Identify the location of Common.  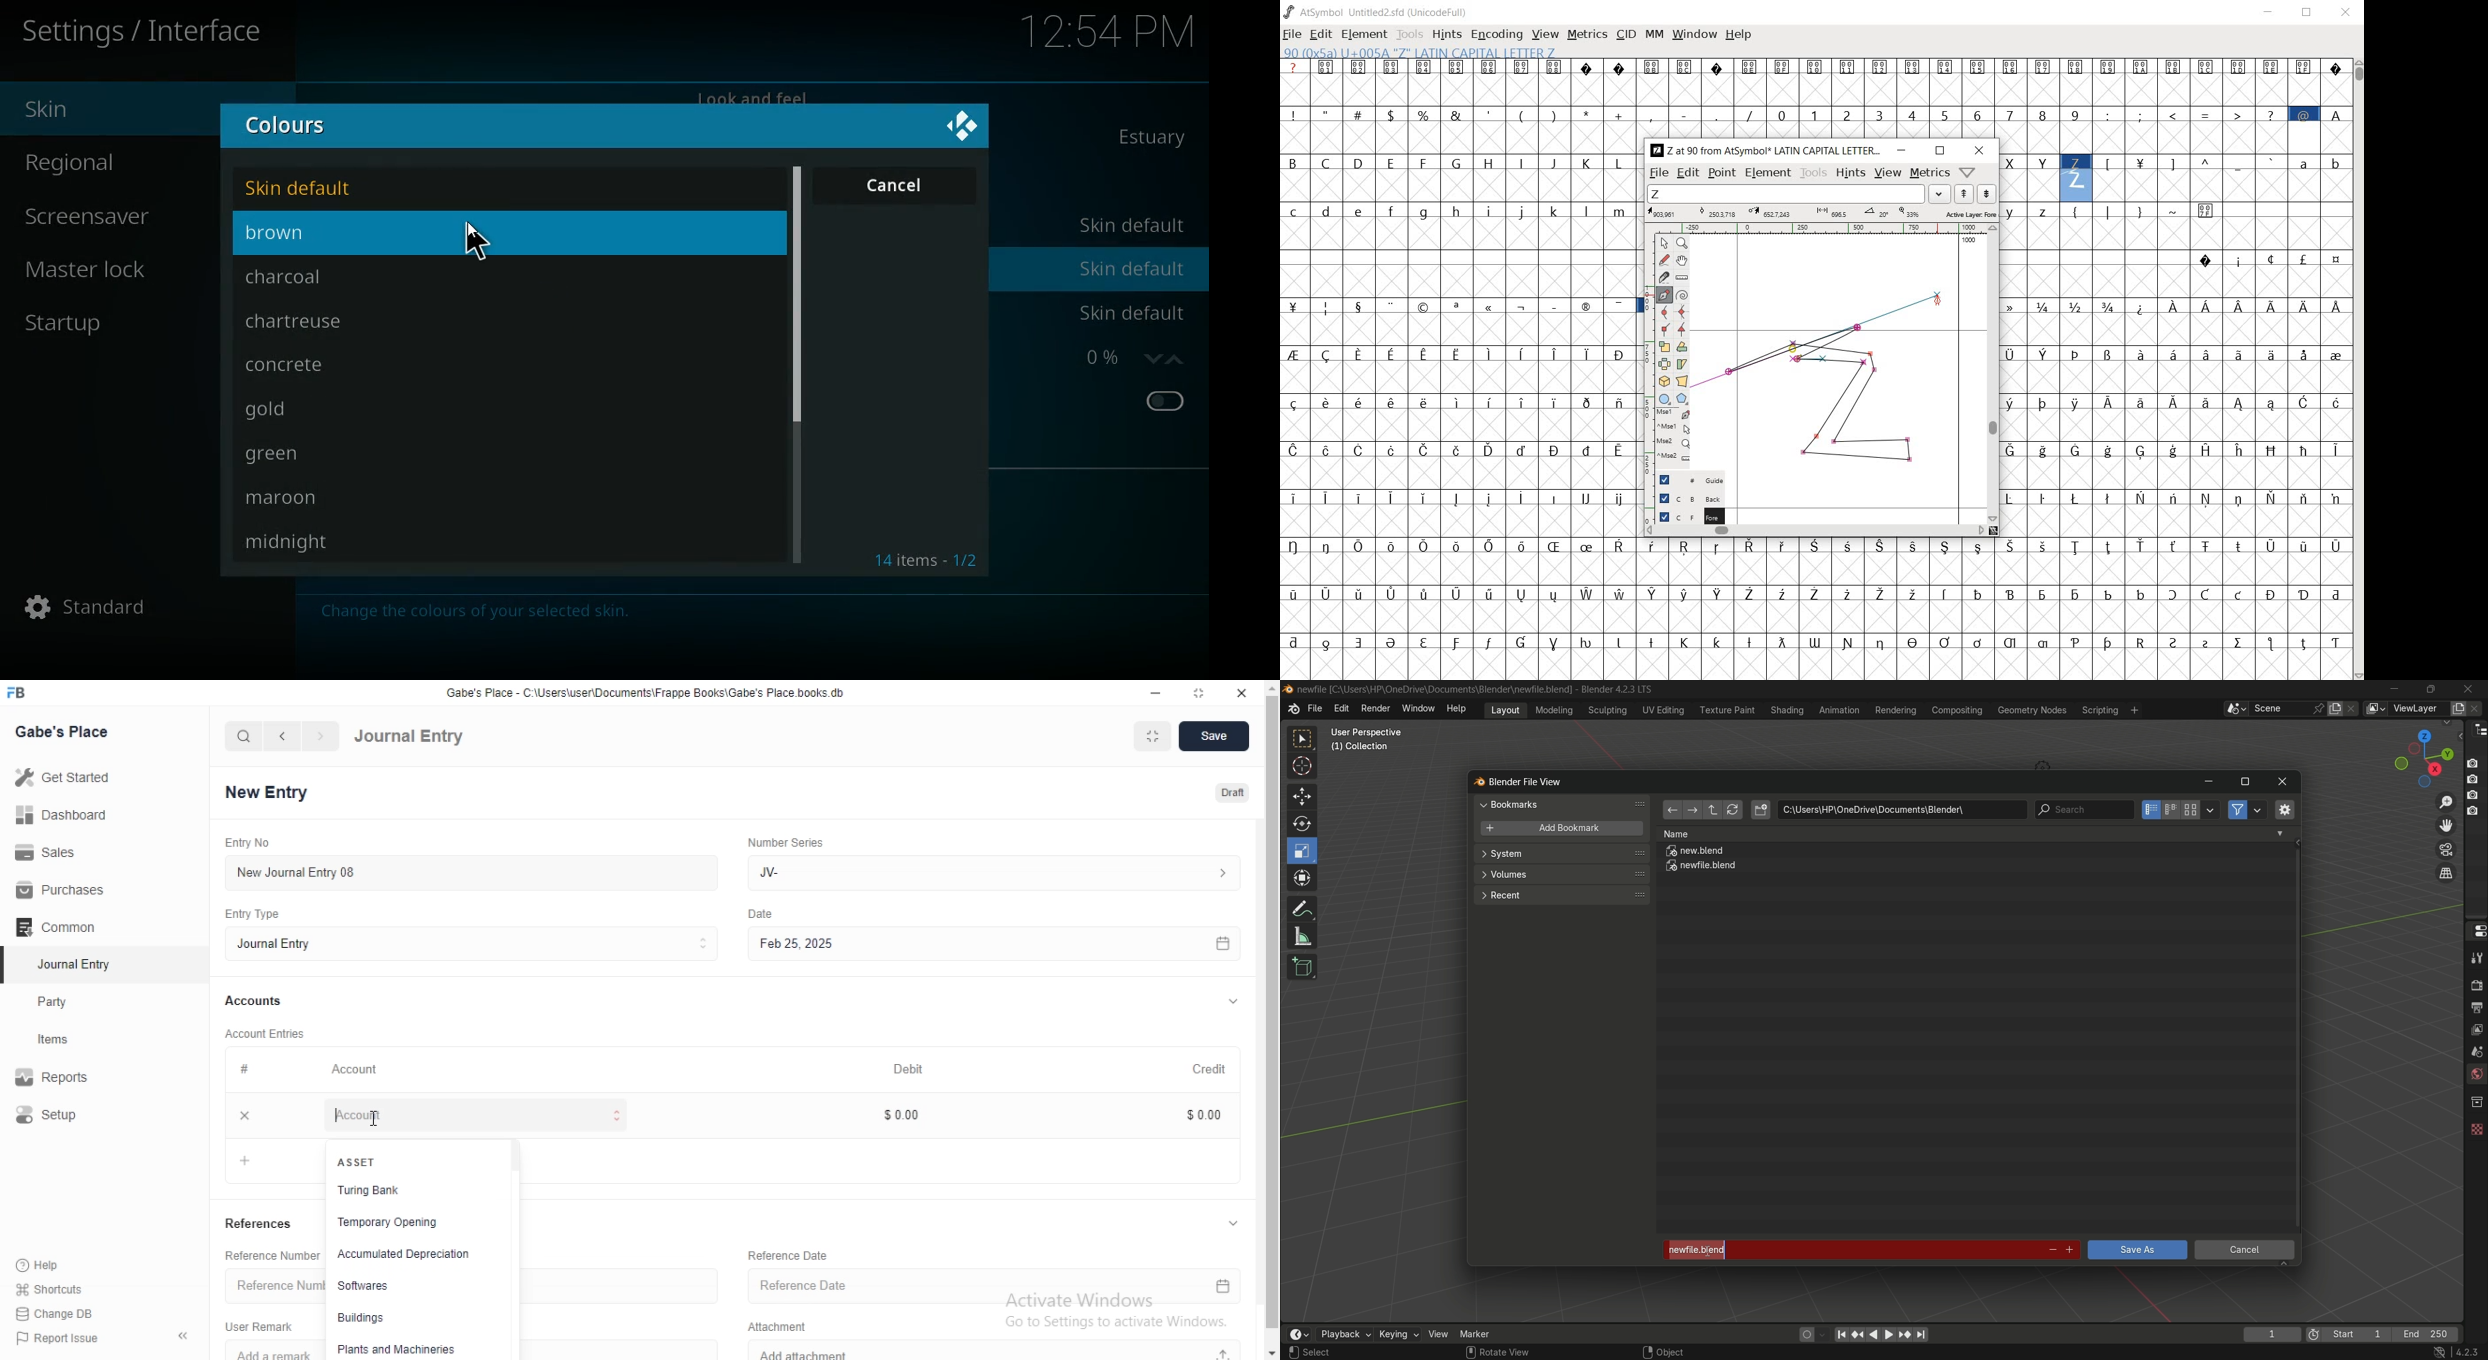
(60, 927).